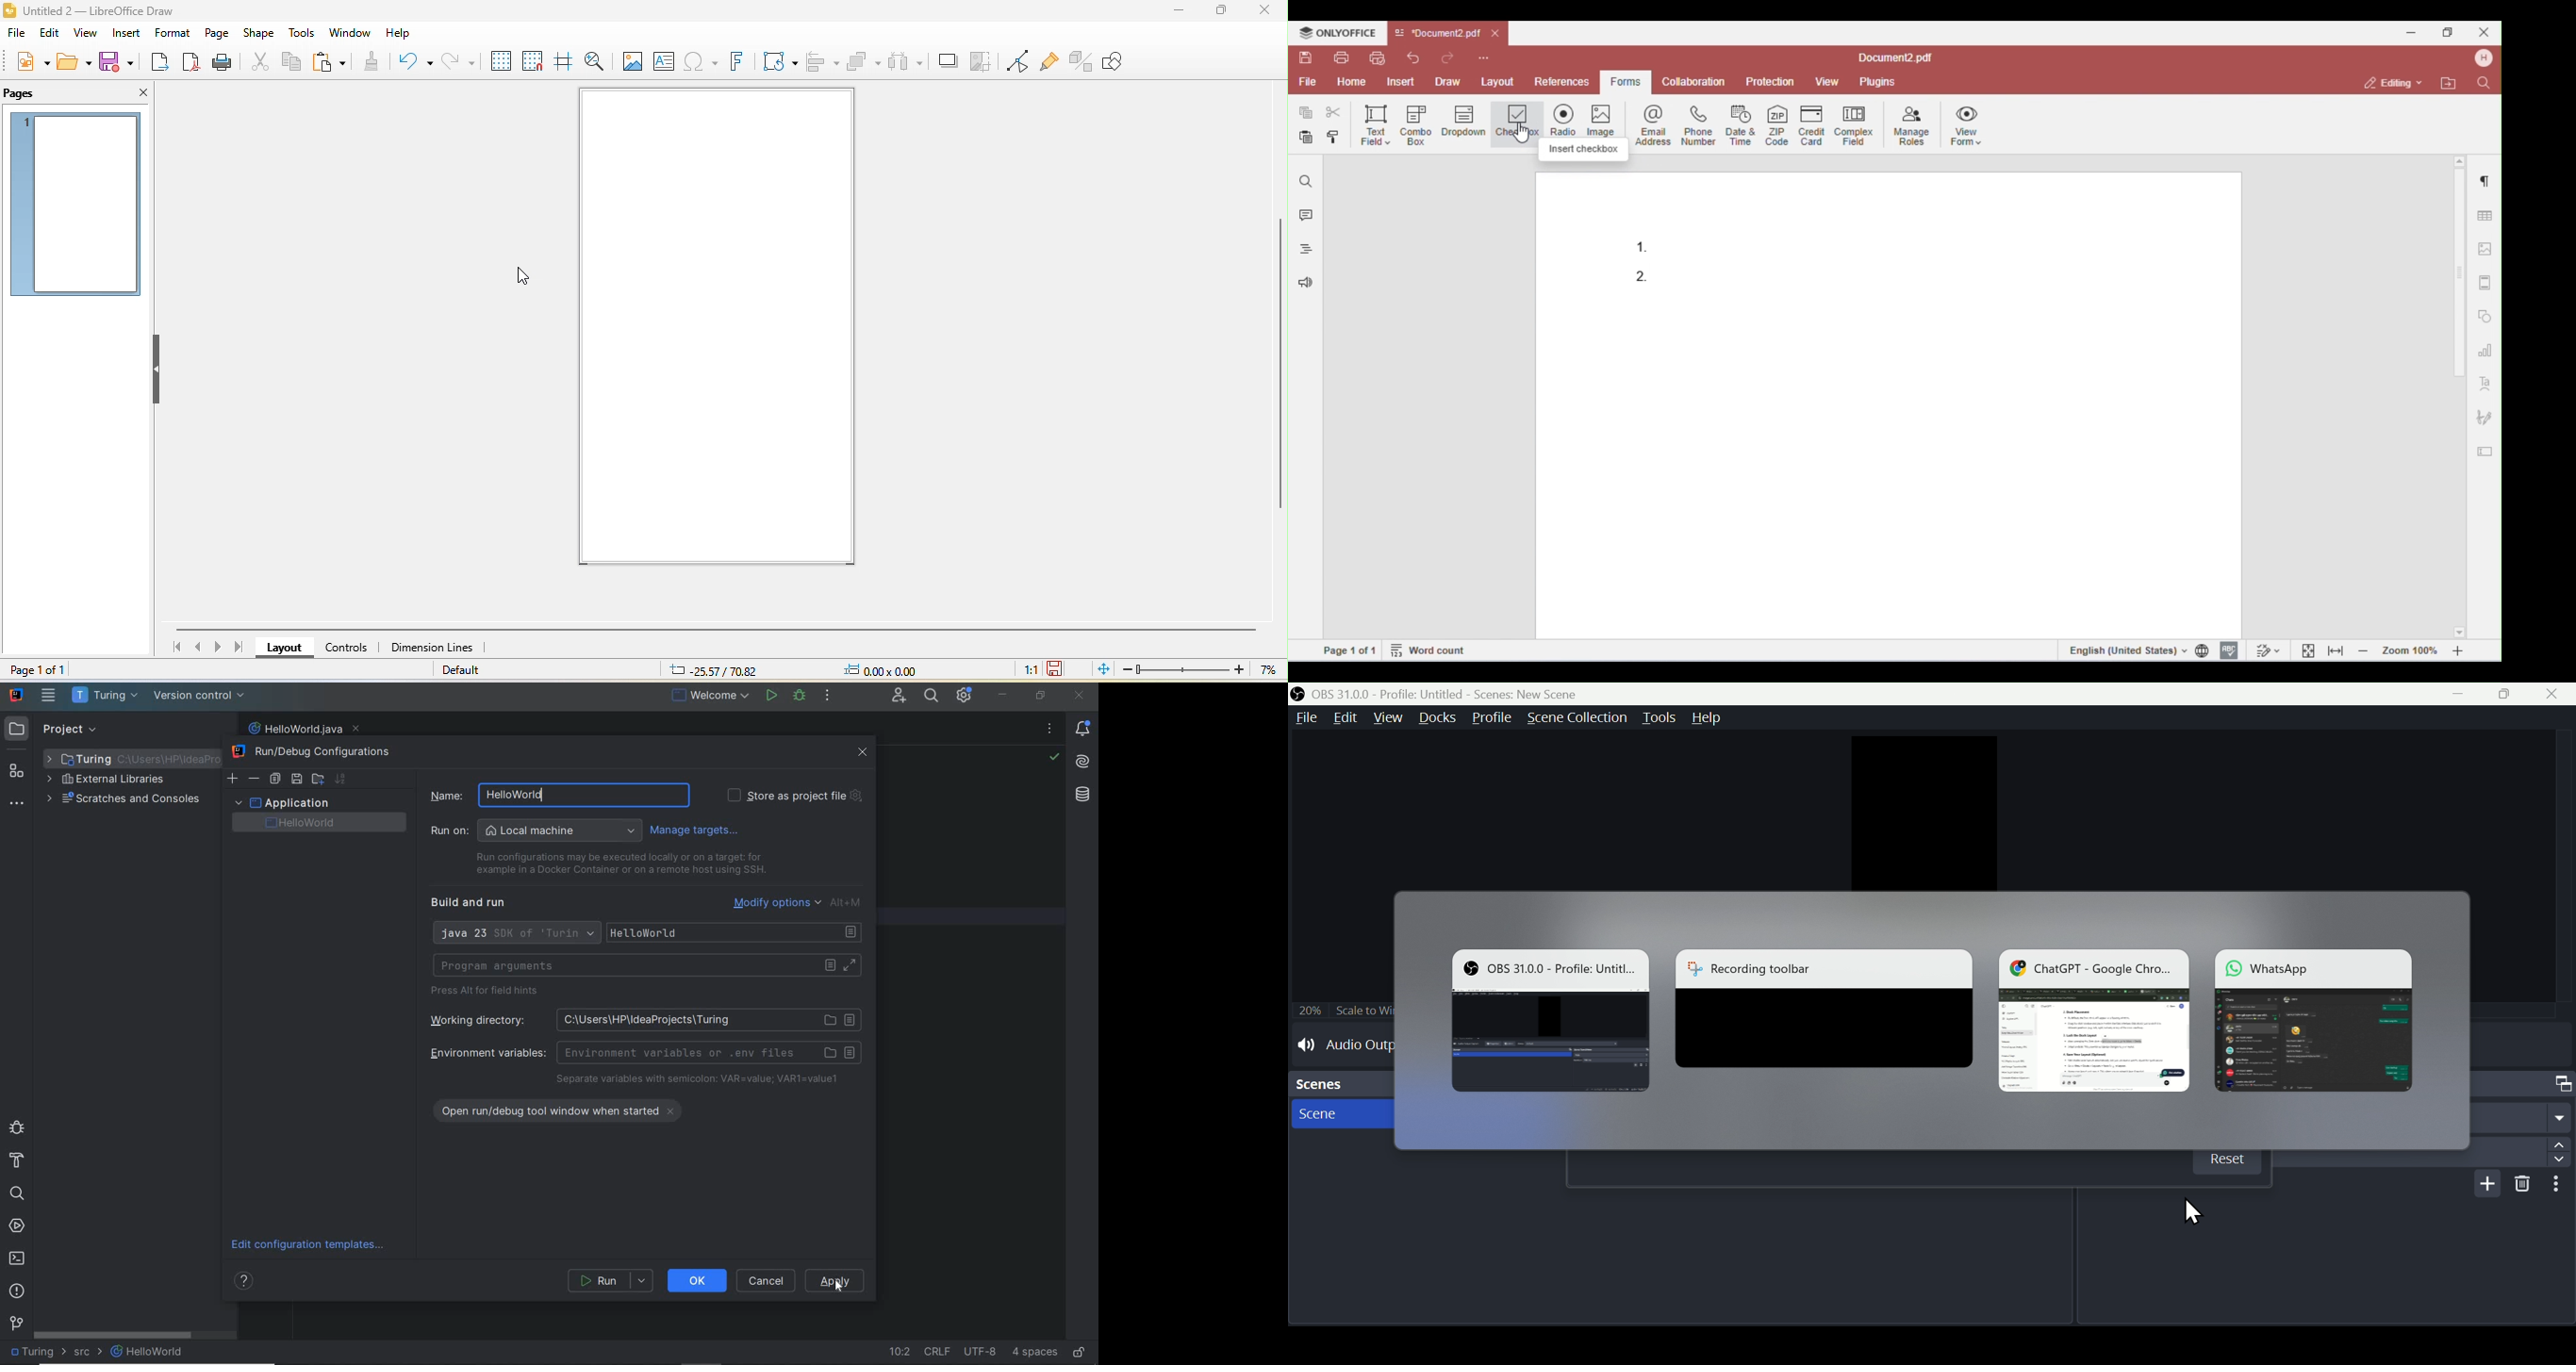 The width and height of the screenshot is (2576, 1372). I want to click on cursor, so click(2195, 1214).